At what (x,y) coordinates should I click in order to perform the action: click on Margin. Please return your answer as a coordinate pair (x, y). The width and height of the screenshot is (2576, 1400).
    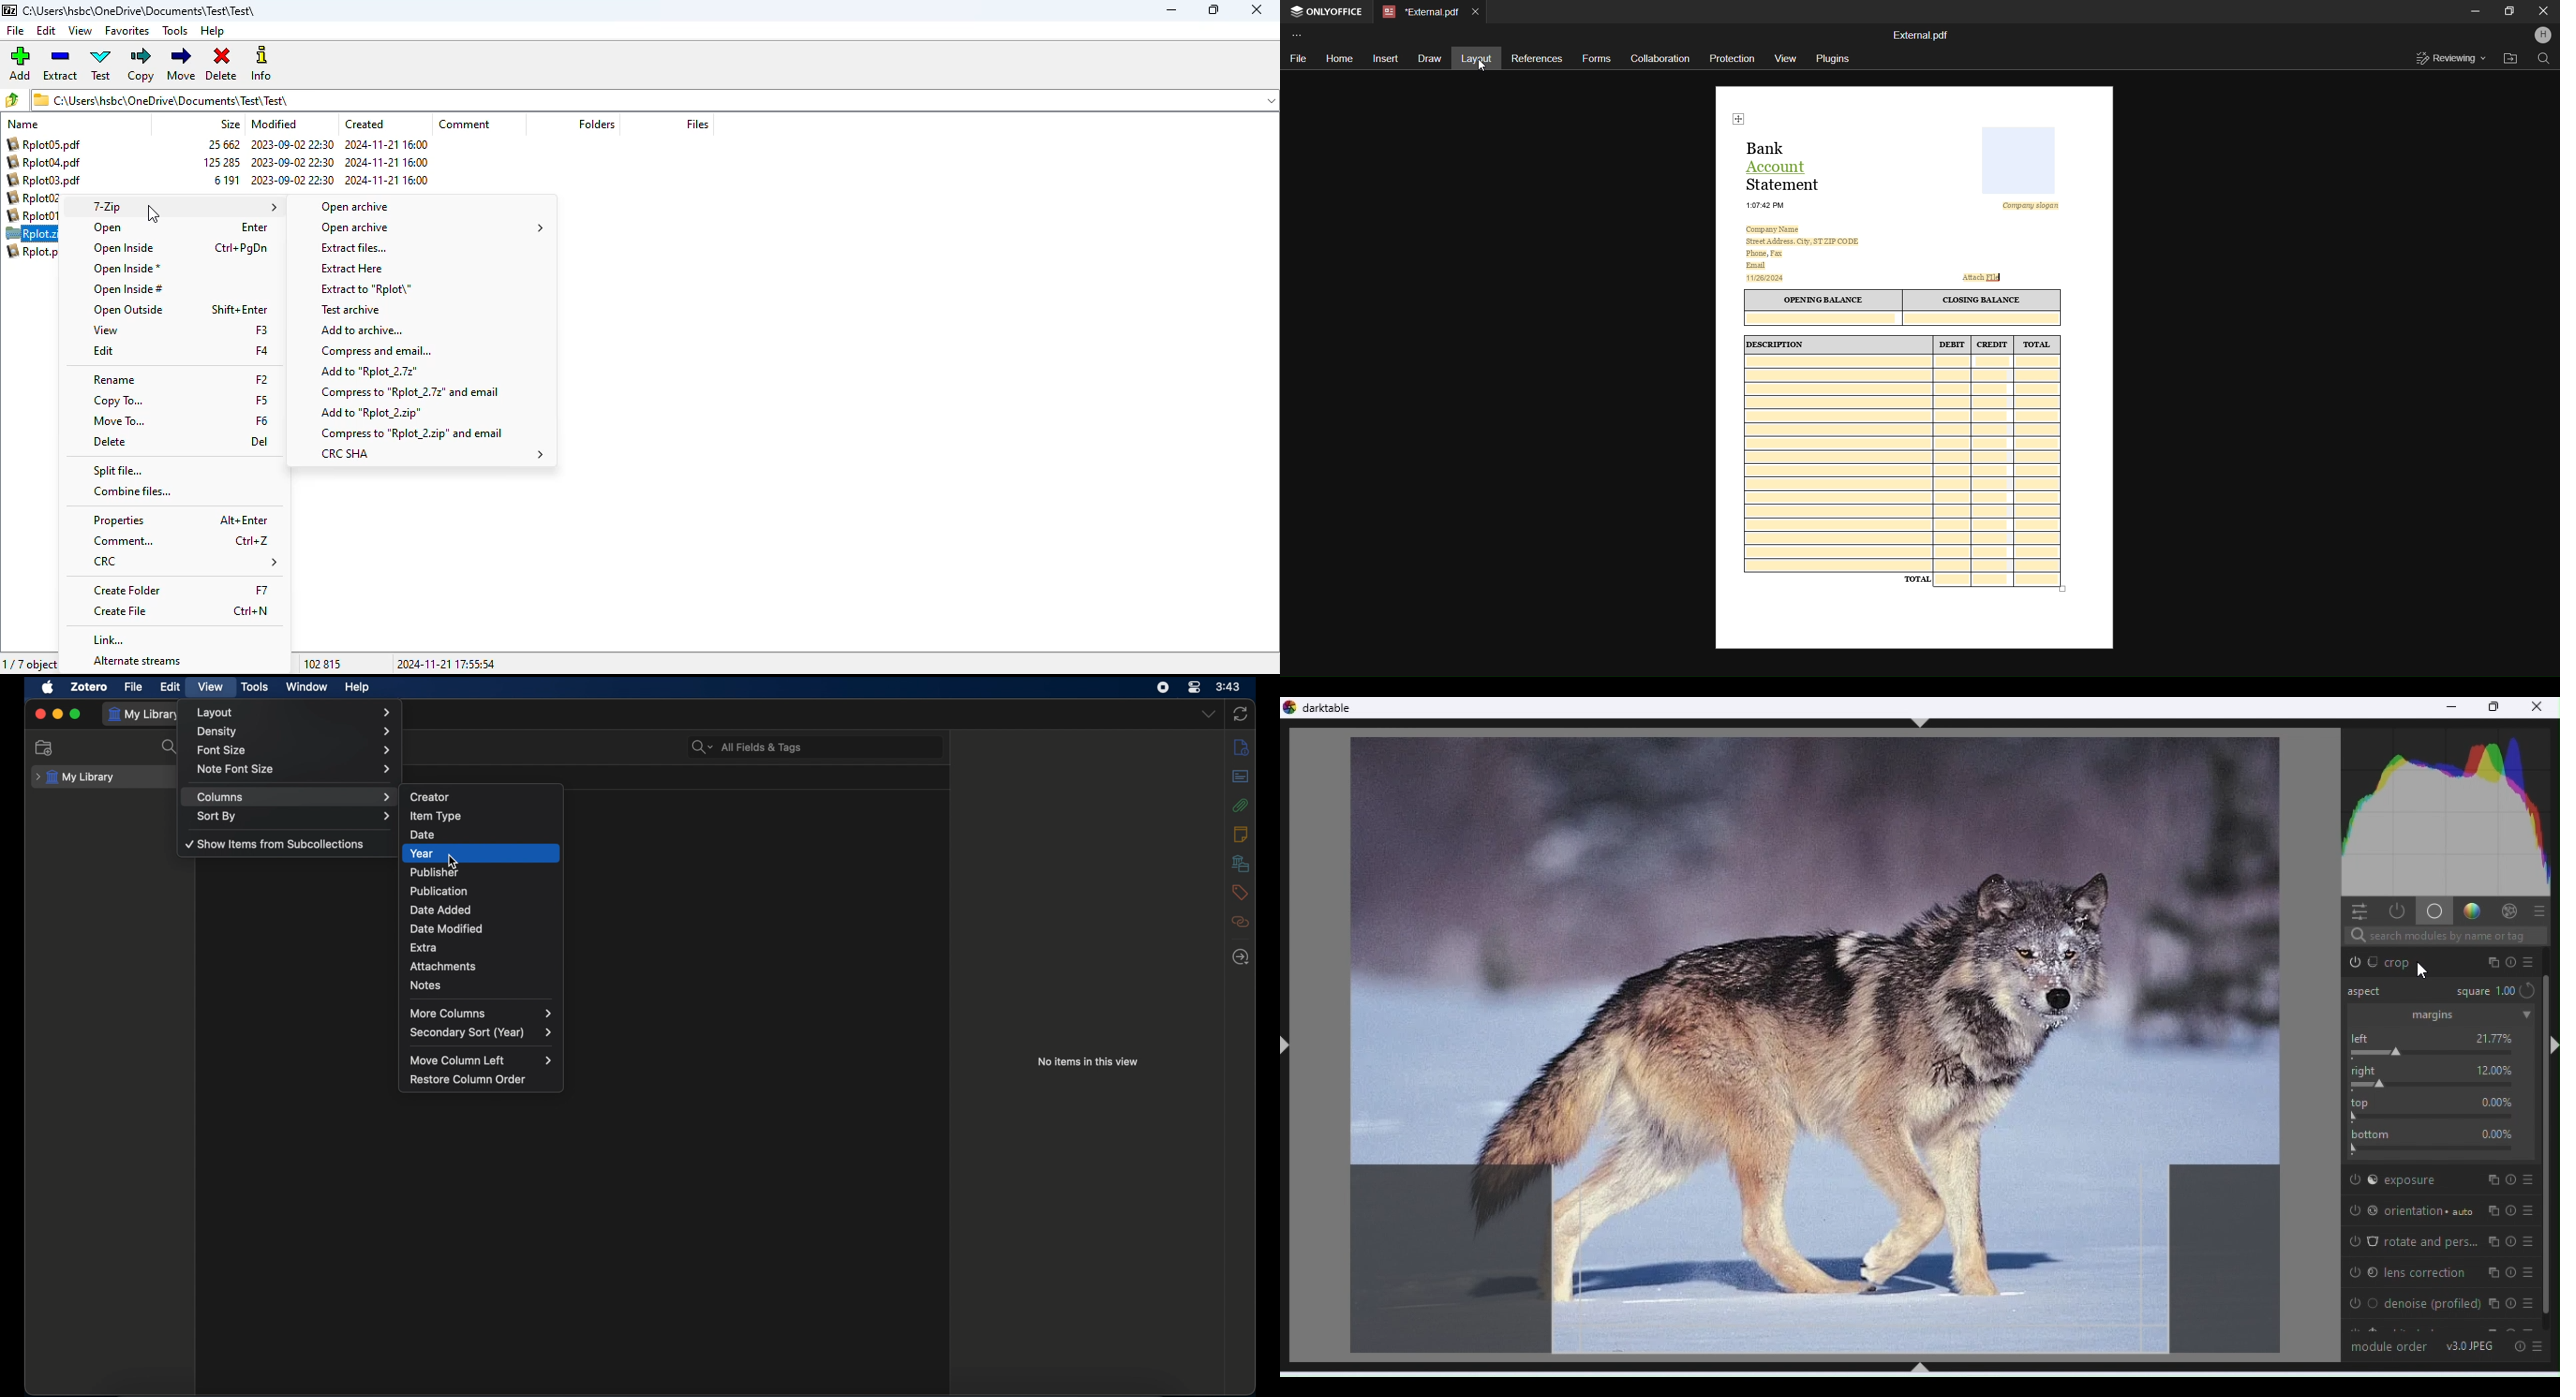
    Looking at the image, I should click on (2440, 1015).